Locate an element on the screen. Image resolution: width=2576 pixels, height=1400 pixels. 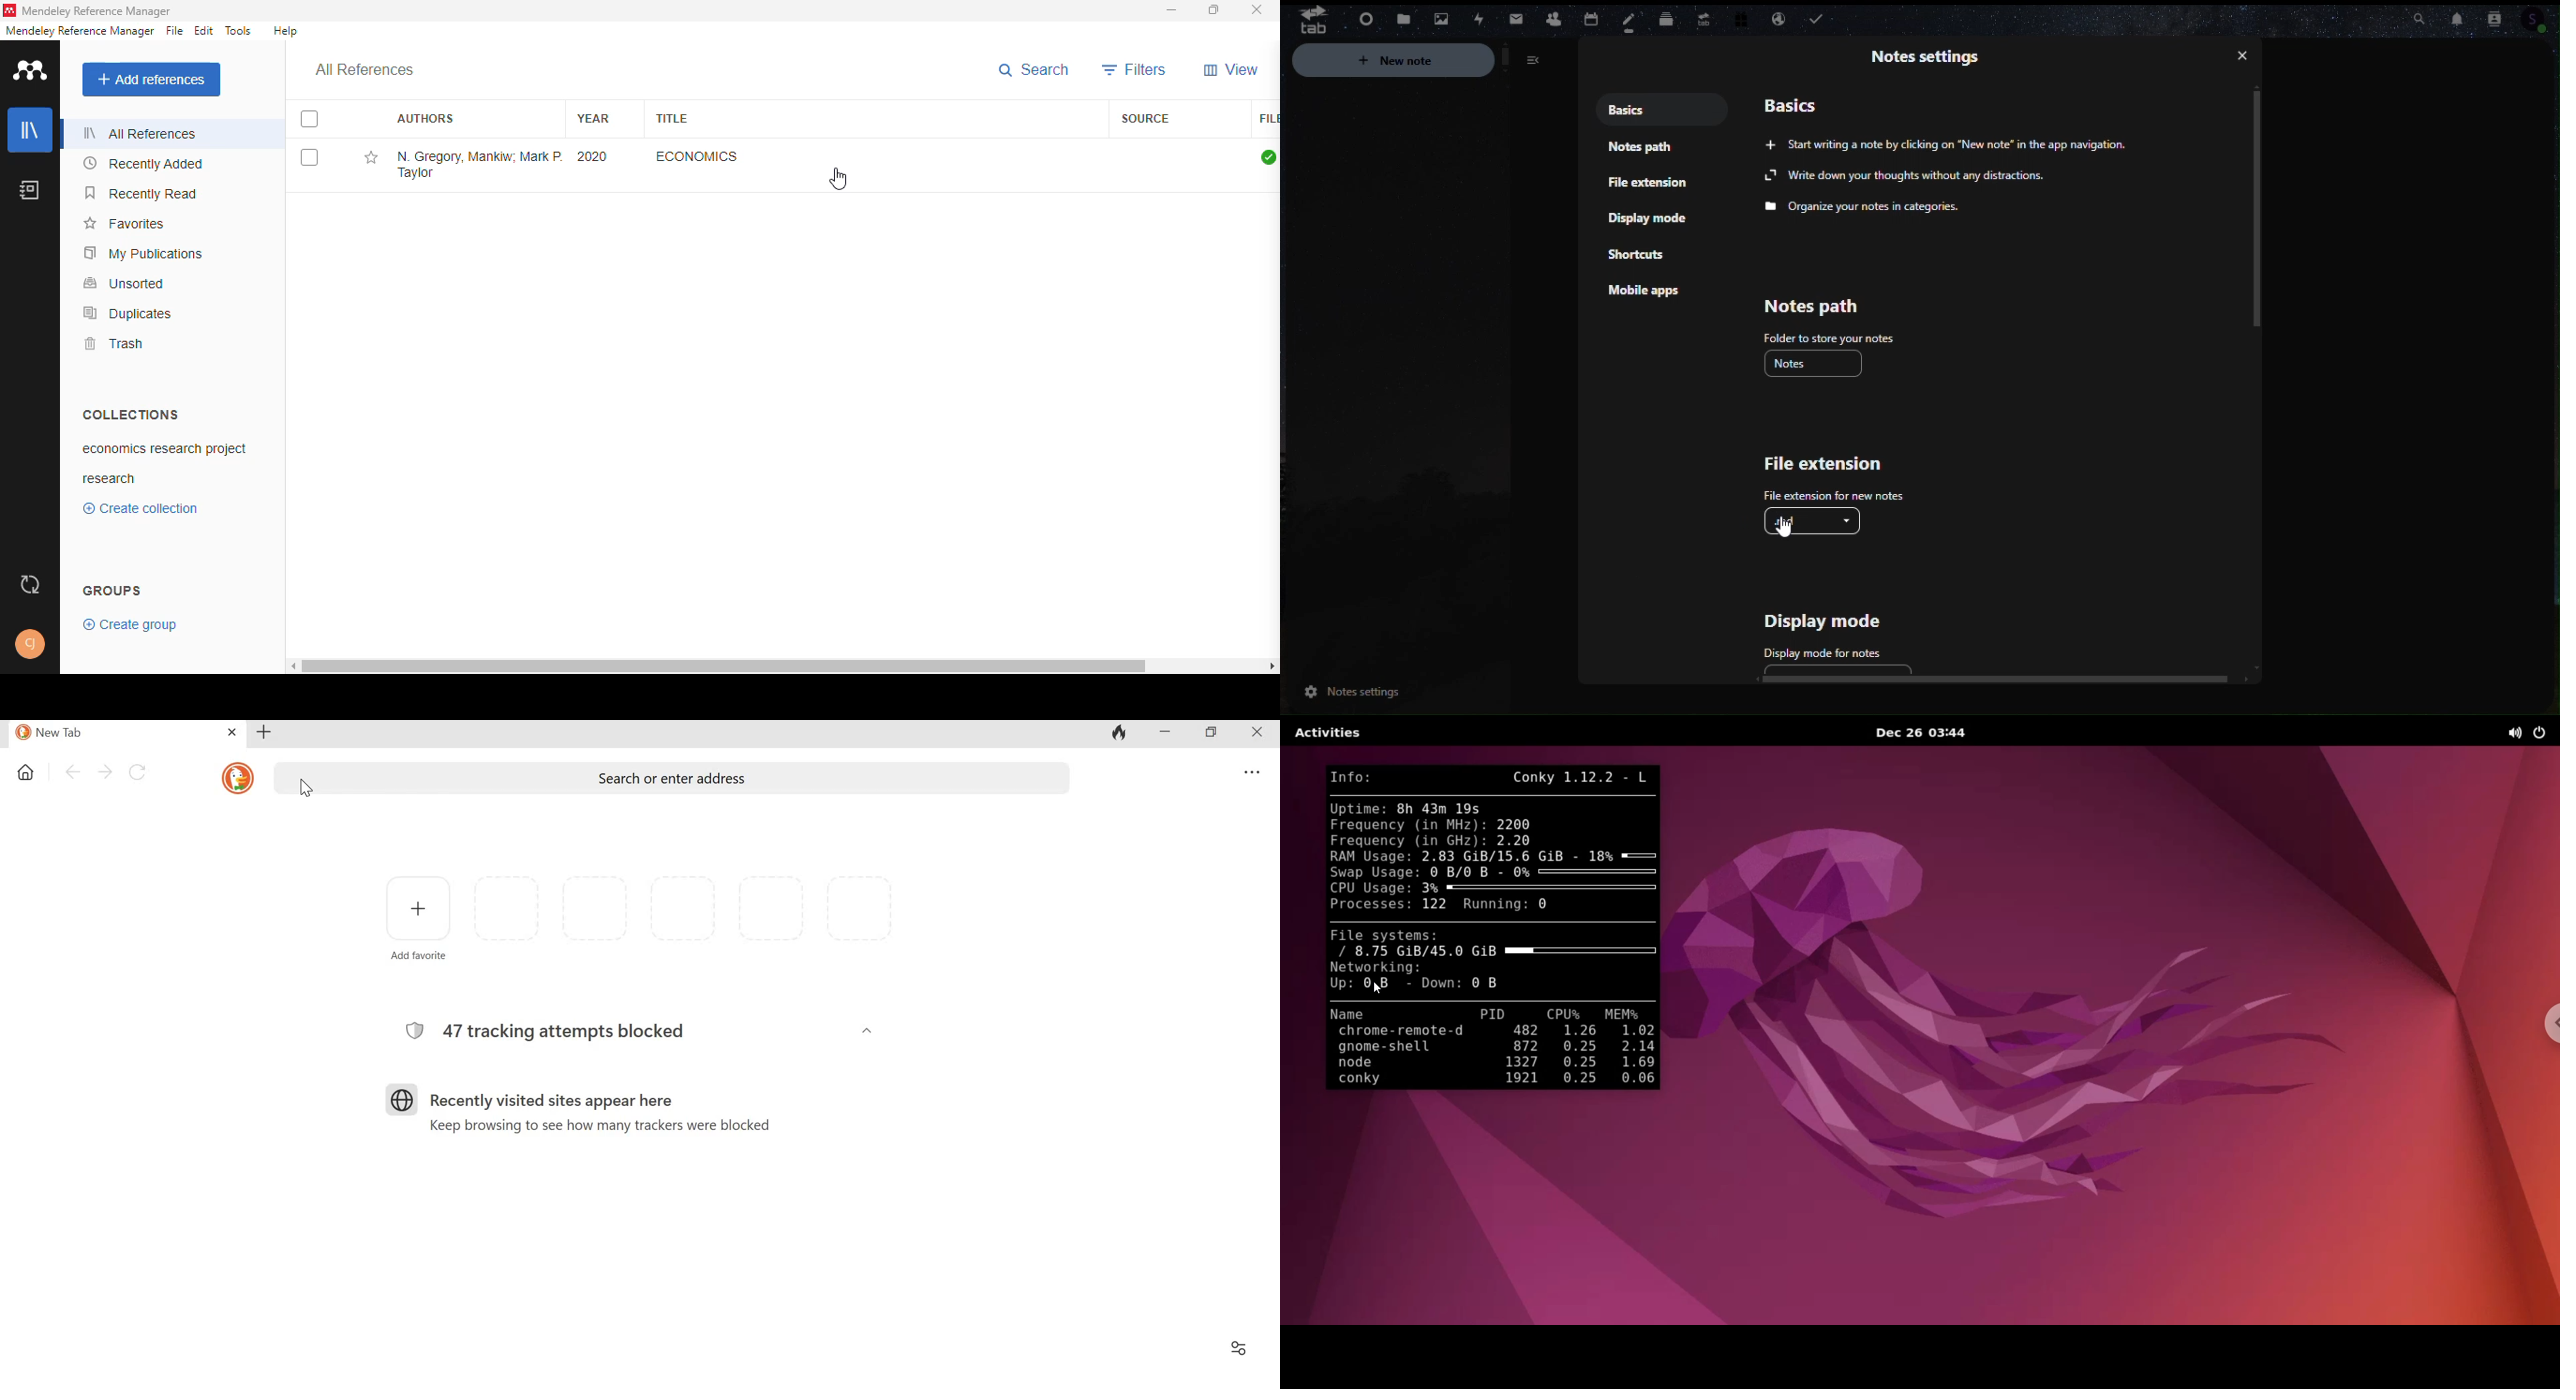
tools is located at coordinates (239, 30).